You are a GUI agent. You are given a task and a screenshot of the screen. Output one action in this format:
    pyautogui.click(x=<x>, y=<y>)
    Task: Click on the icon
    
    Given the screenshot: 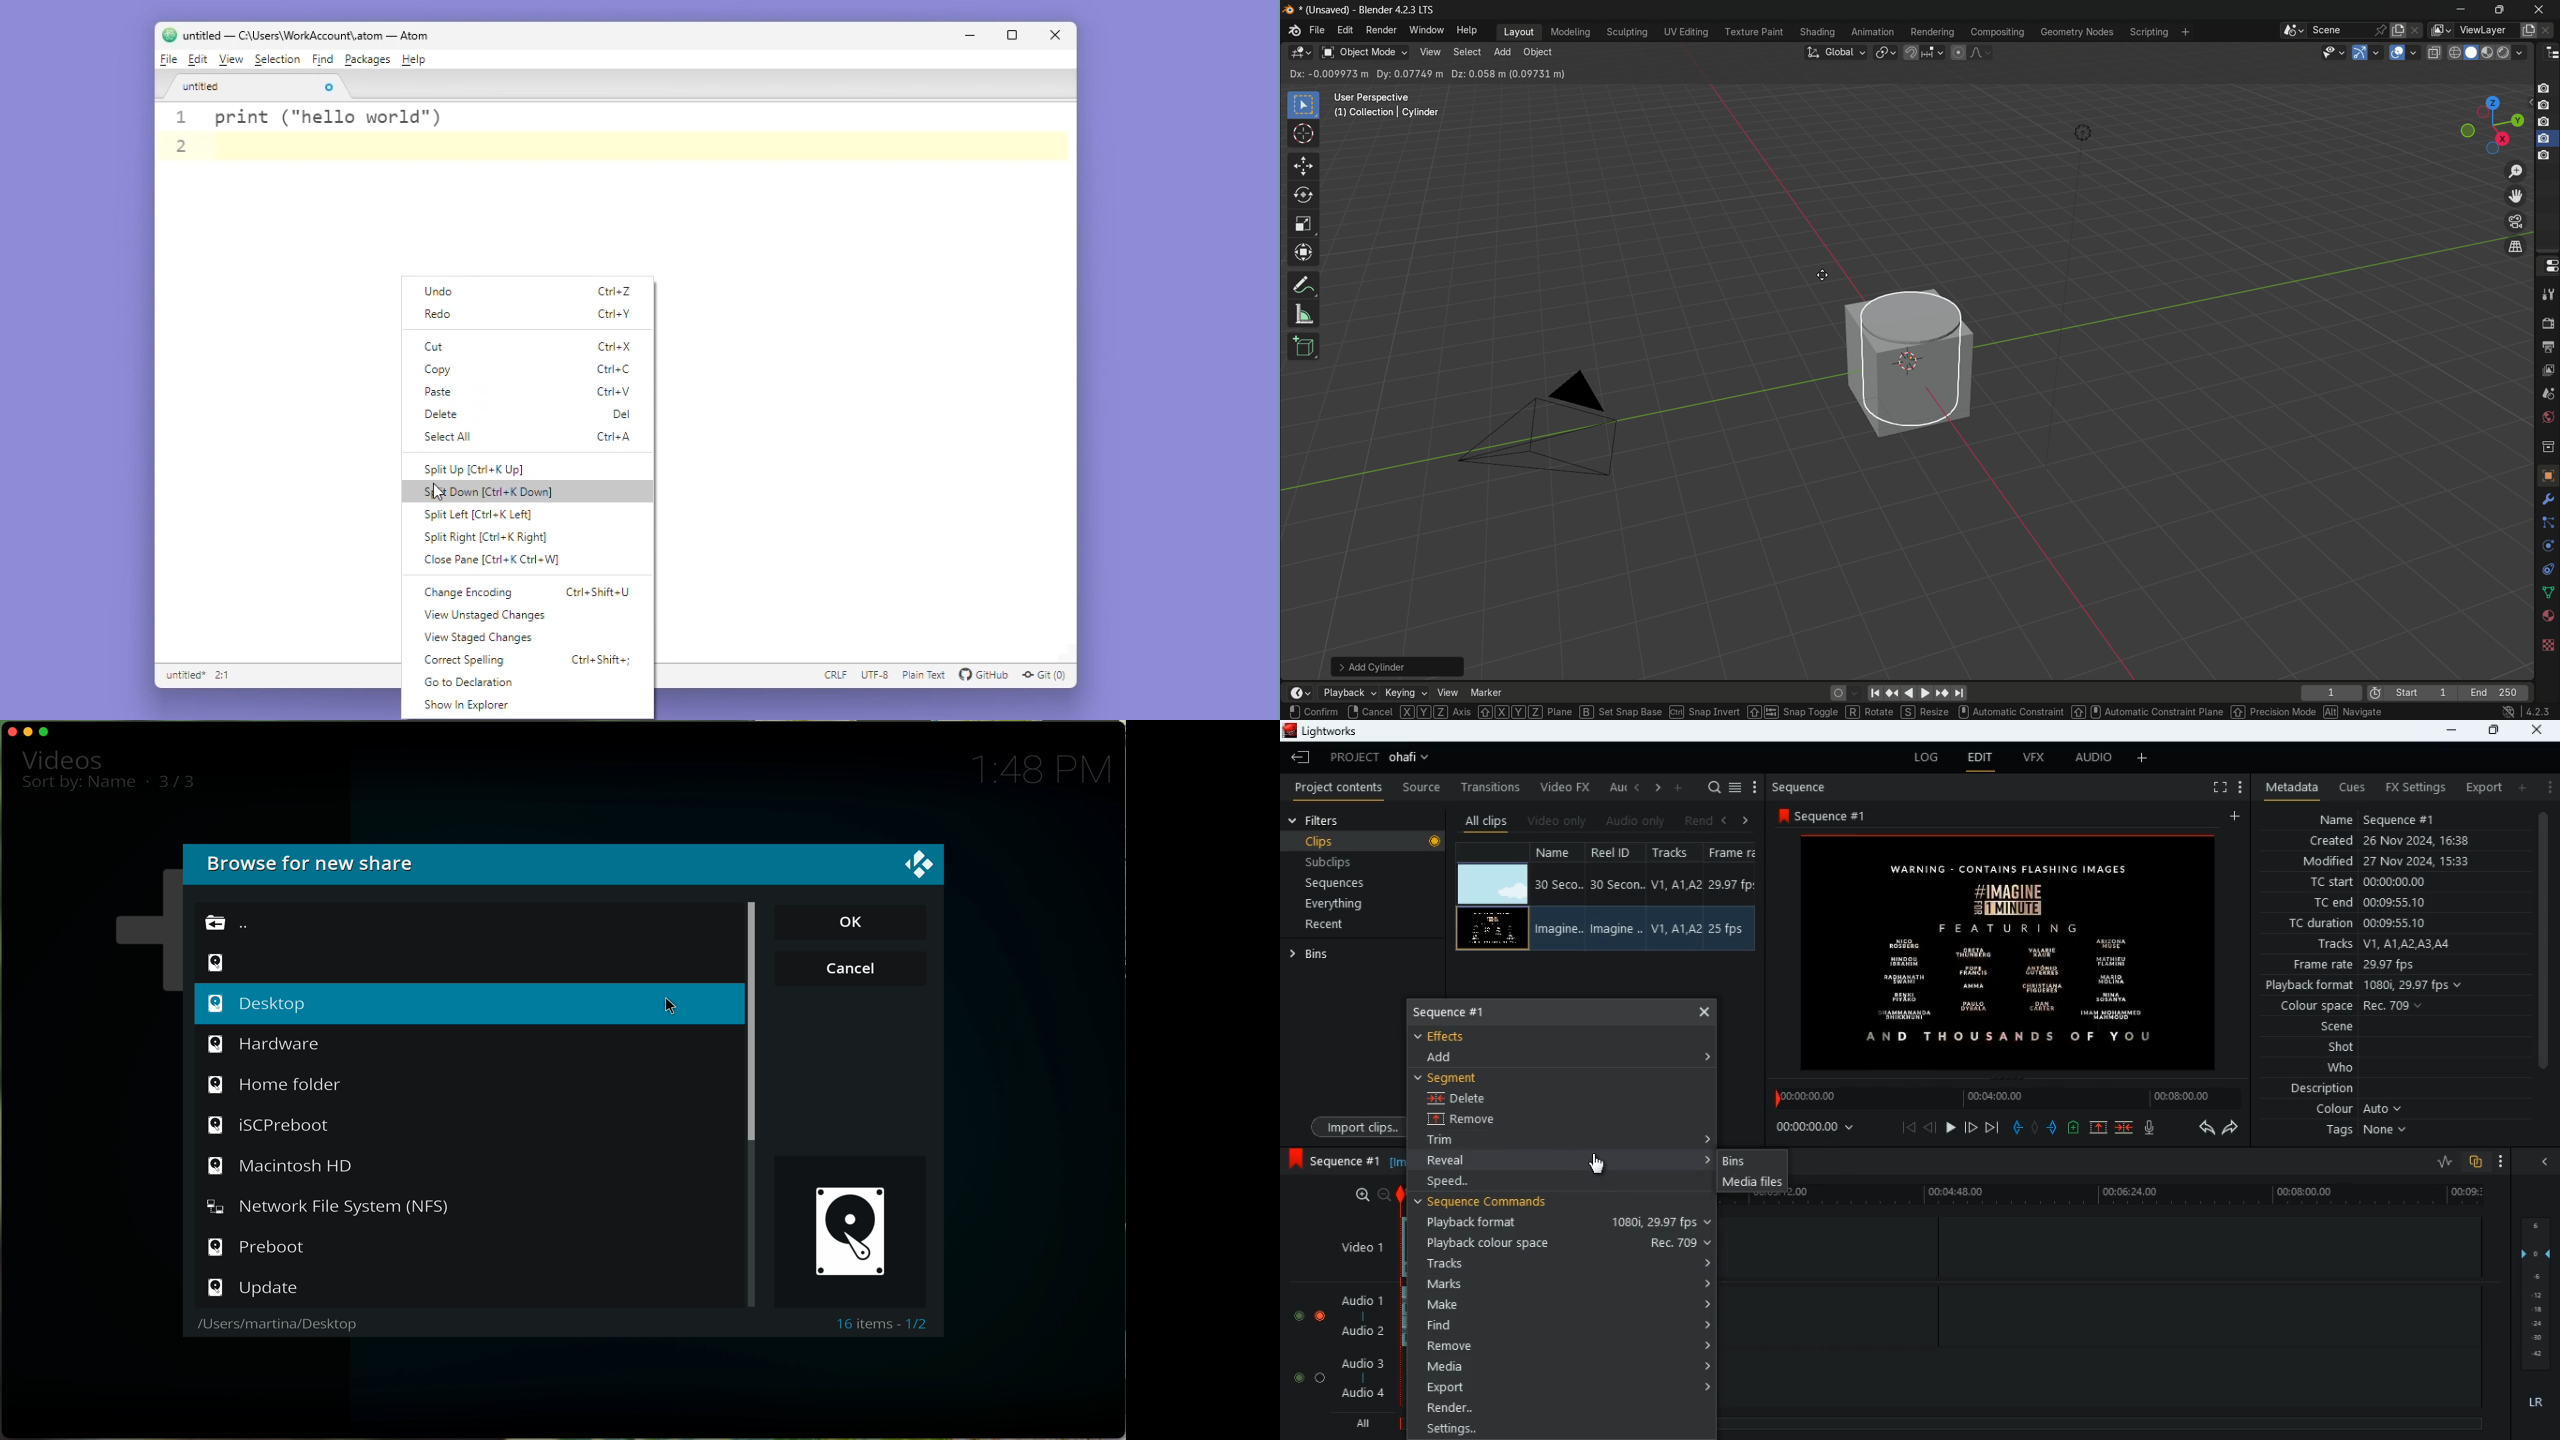 What is the action you would take?
    pyautogui.click(x=2547, y=569)
    